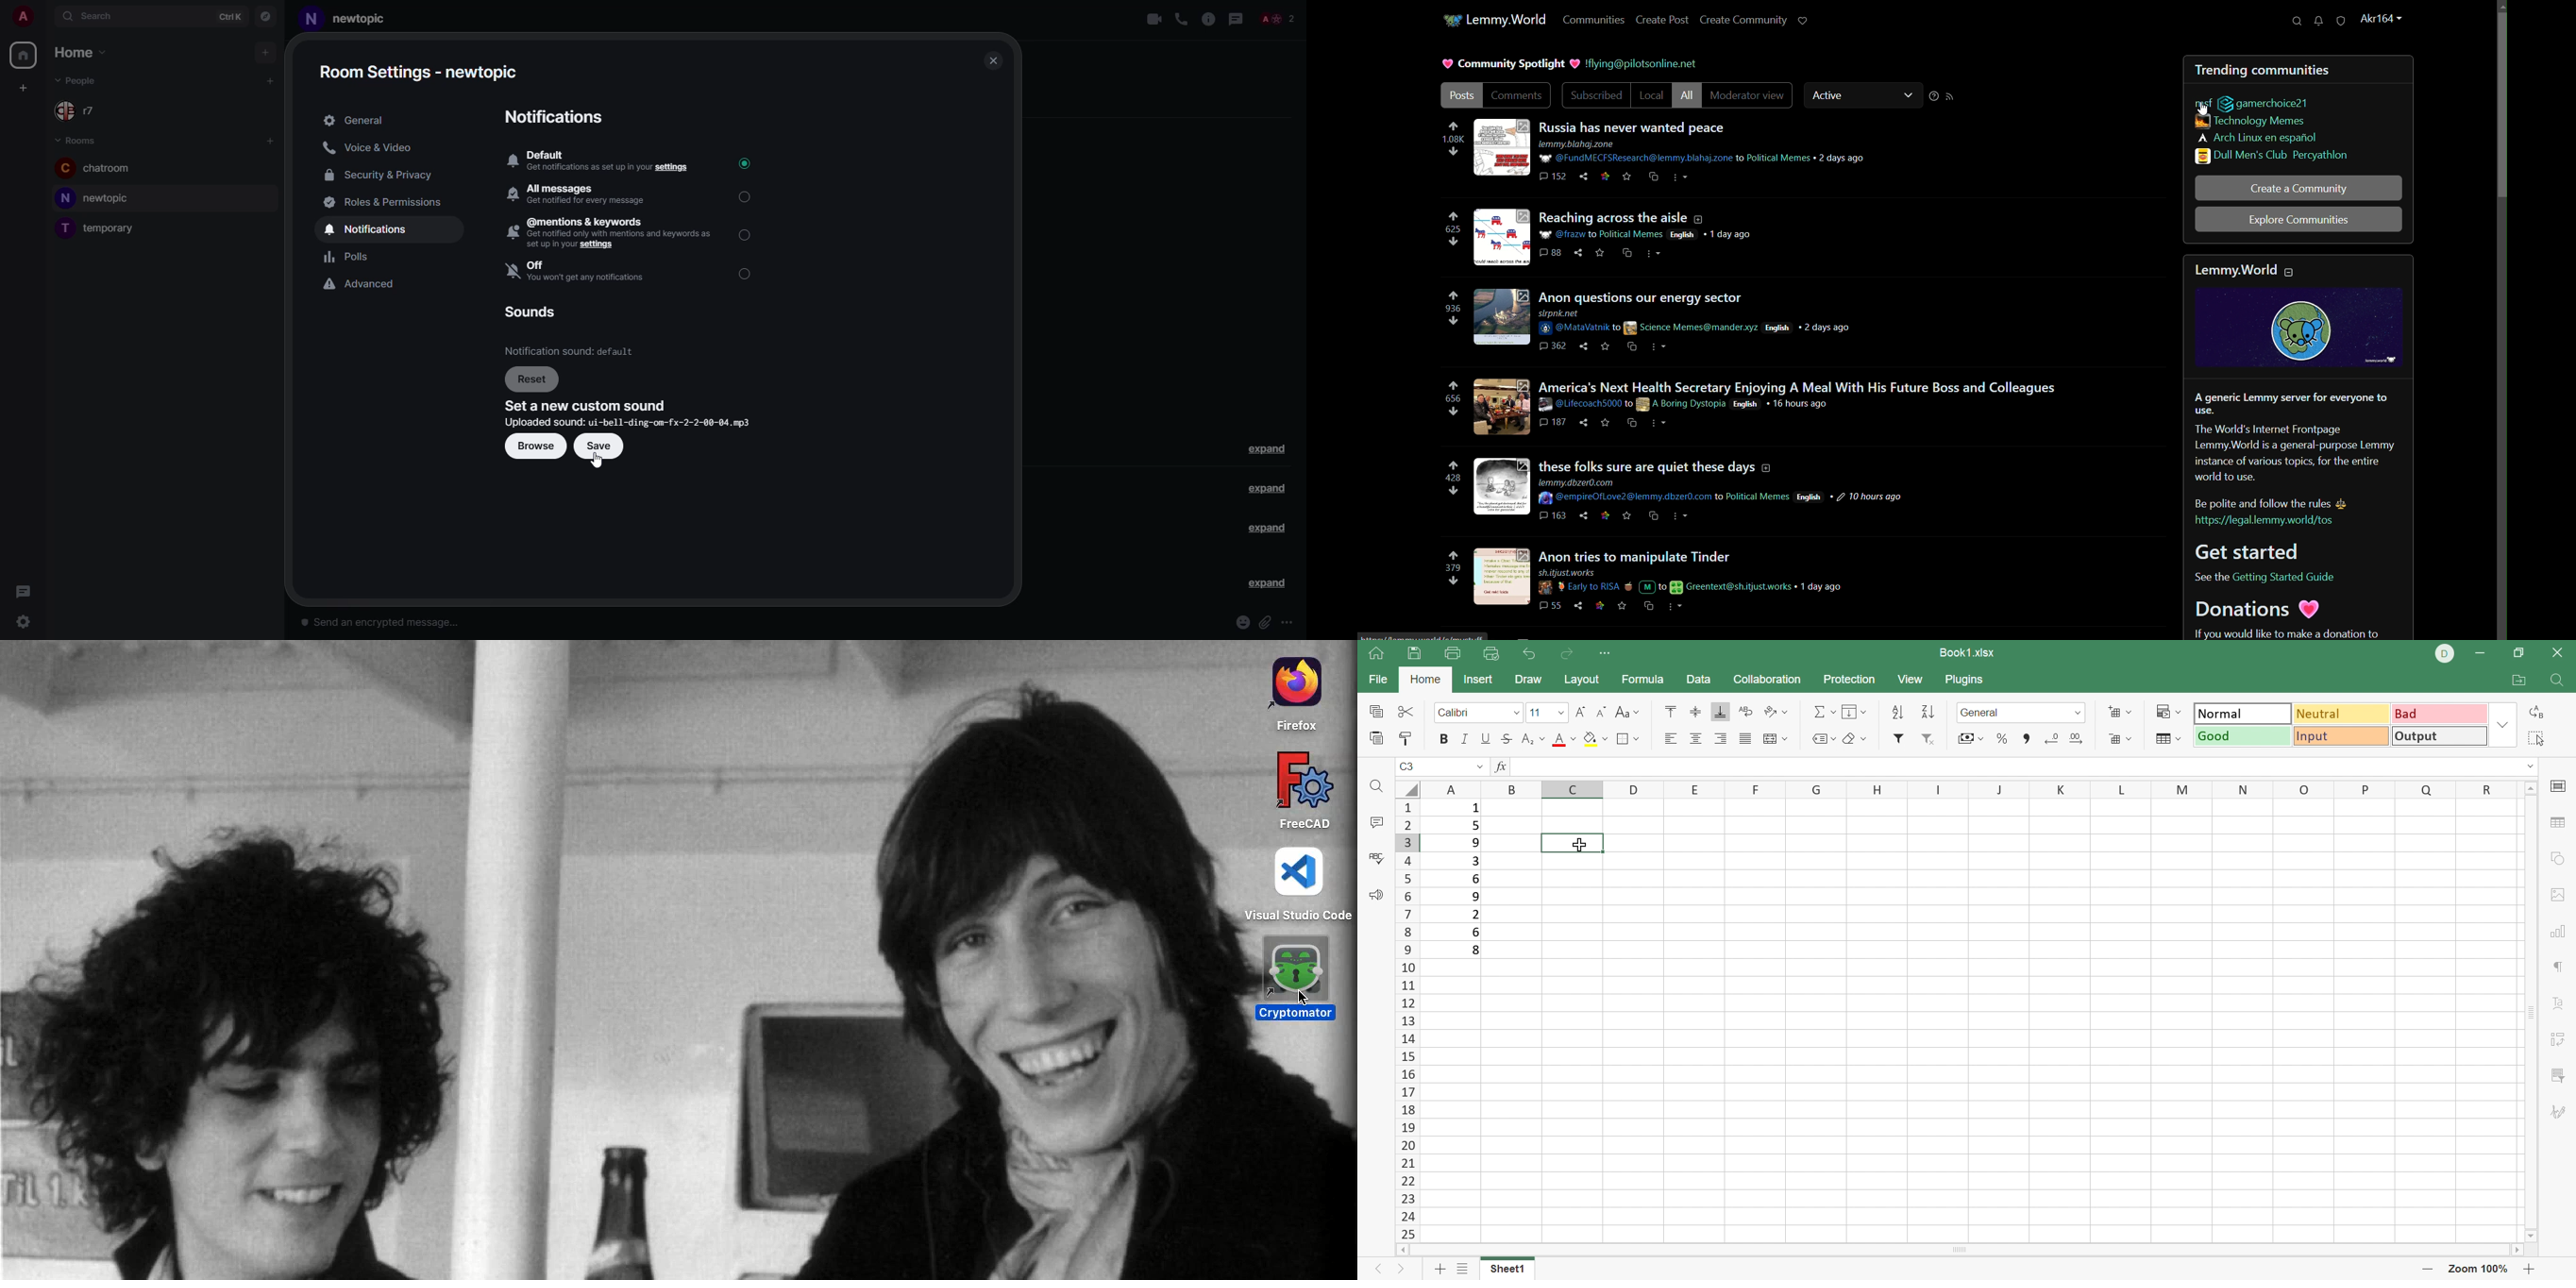 Image resolution: width=2576 pixels, height=1288 pixels. Describe the element at coordinates (1425, 677) in the screenshot. I see `Home` at that location.